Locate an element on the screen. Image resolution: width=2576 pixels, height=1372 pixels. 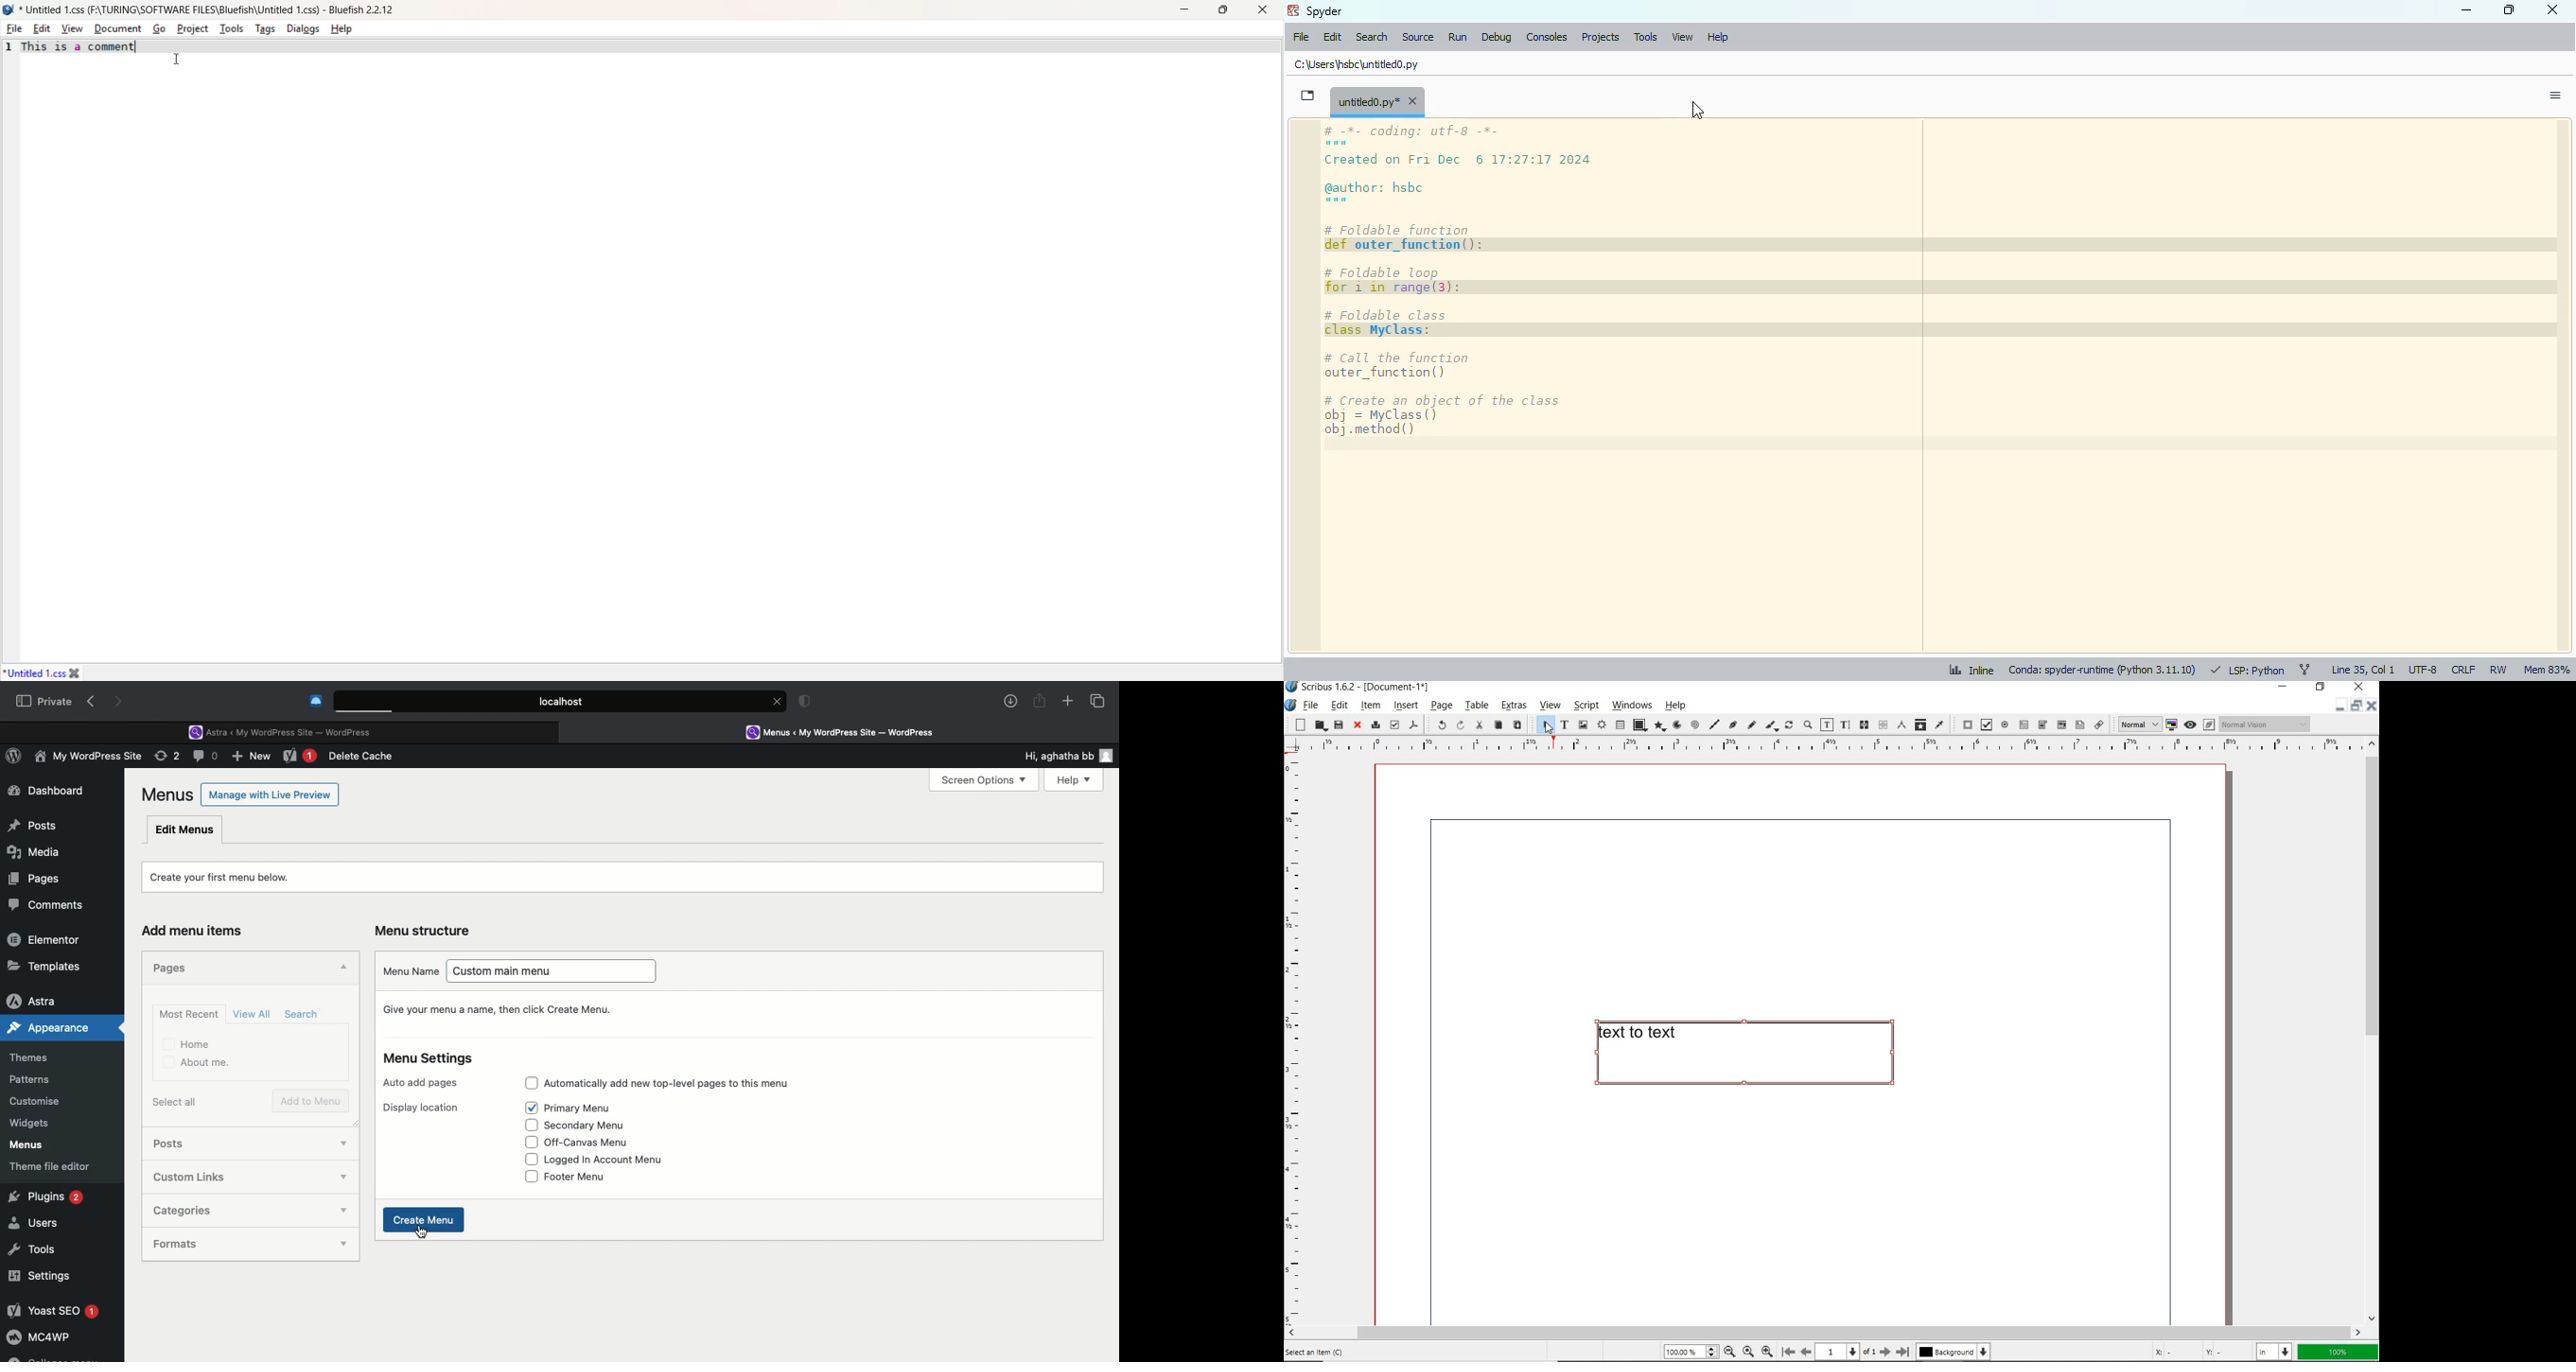
Search is located at coordinates (304, 1015).